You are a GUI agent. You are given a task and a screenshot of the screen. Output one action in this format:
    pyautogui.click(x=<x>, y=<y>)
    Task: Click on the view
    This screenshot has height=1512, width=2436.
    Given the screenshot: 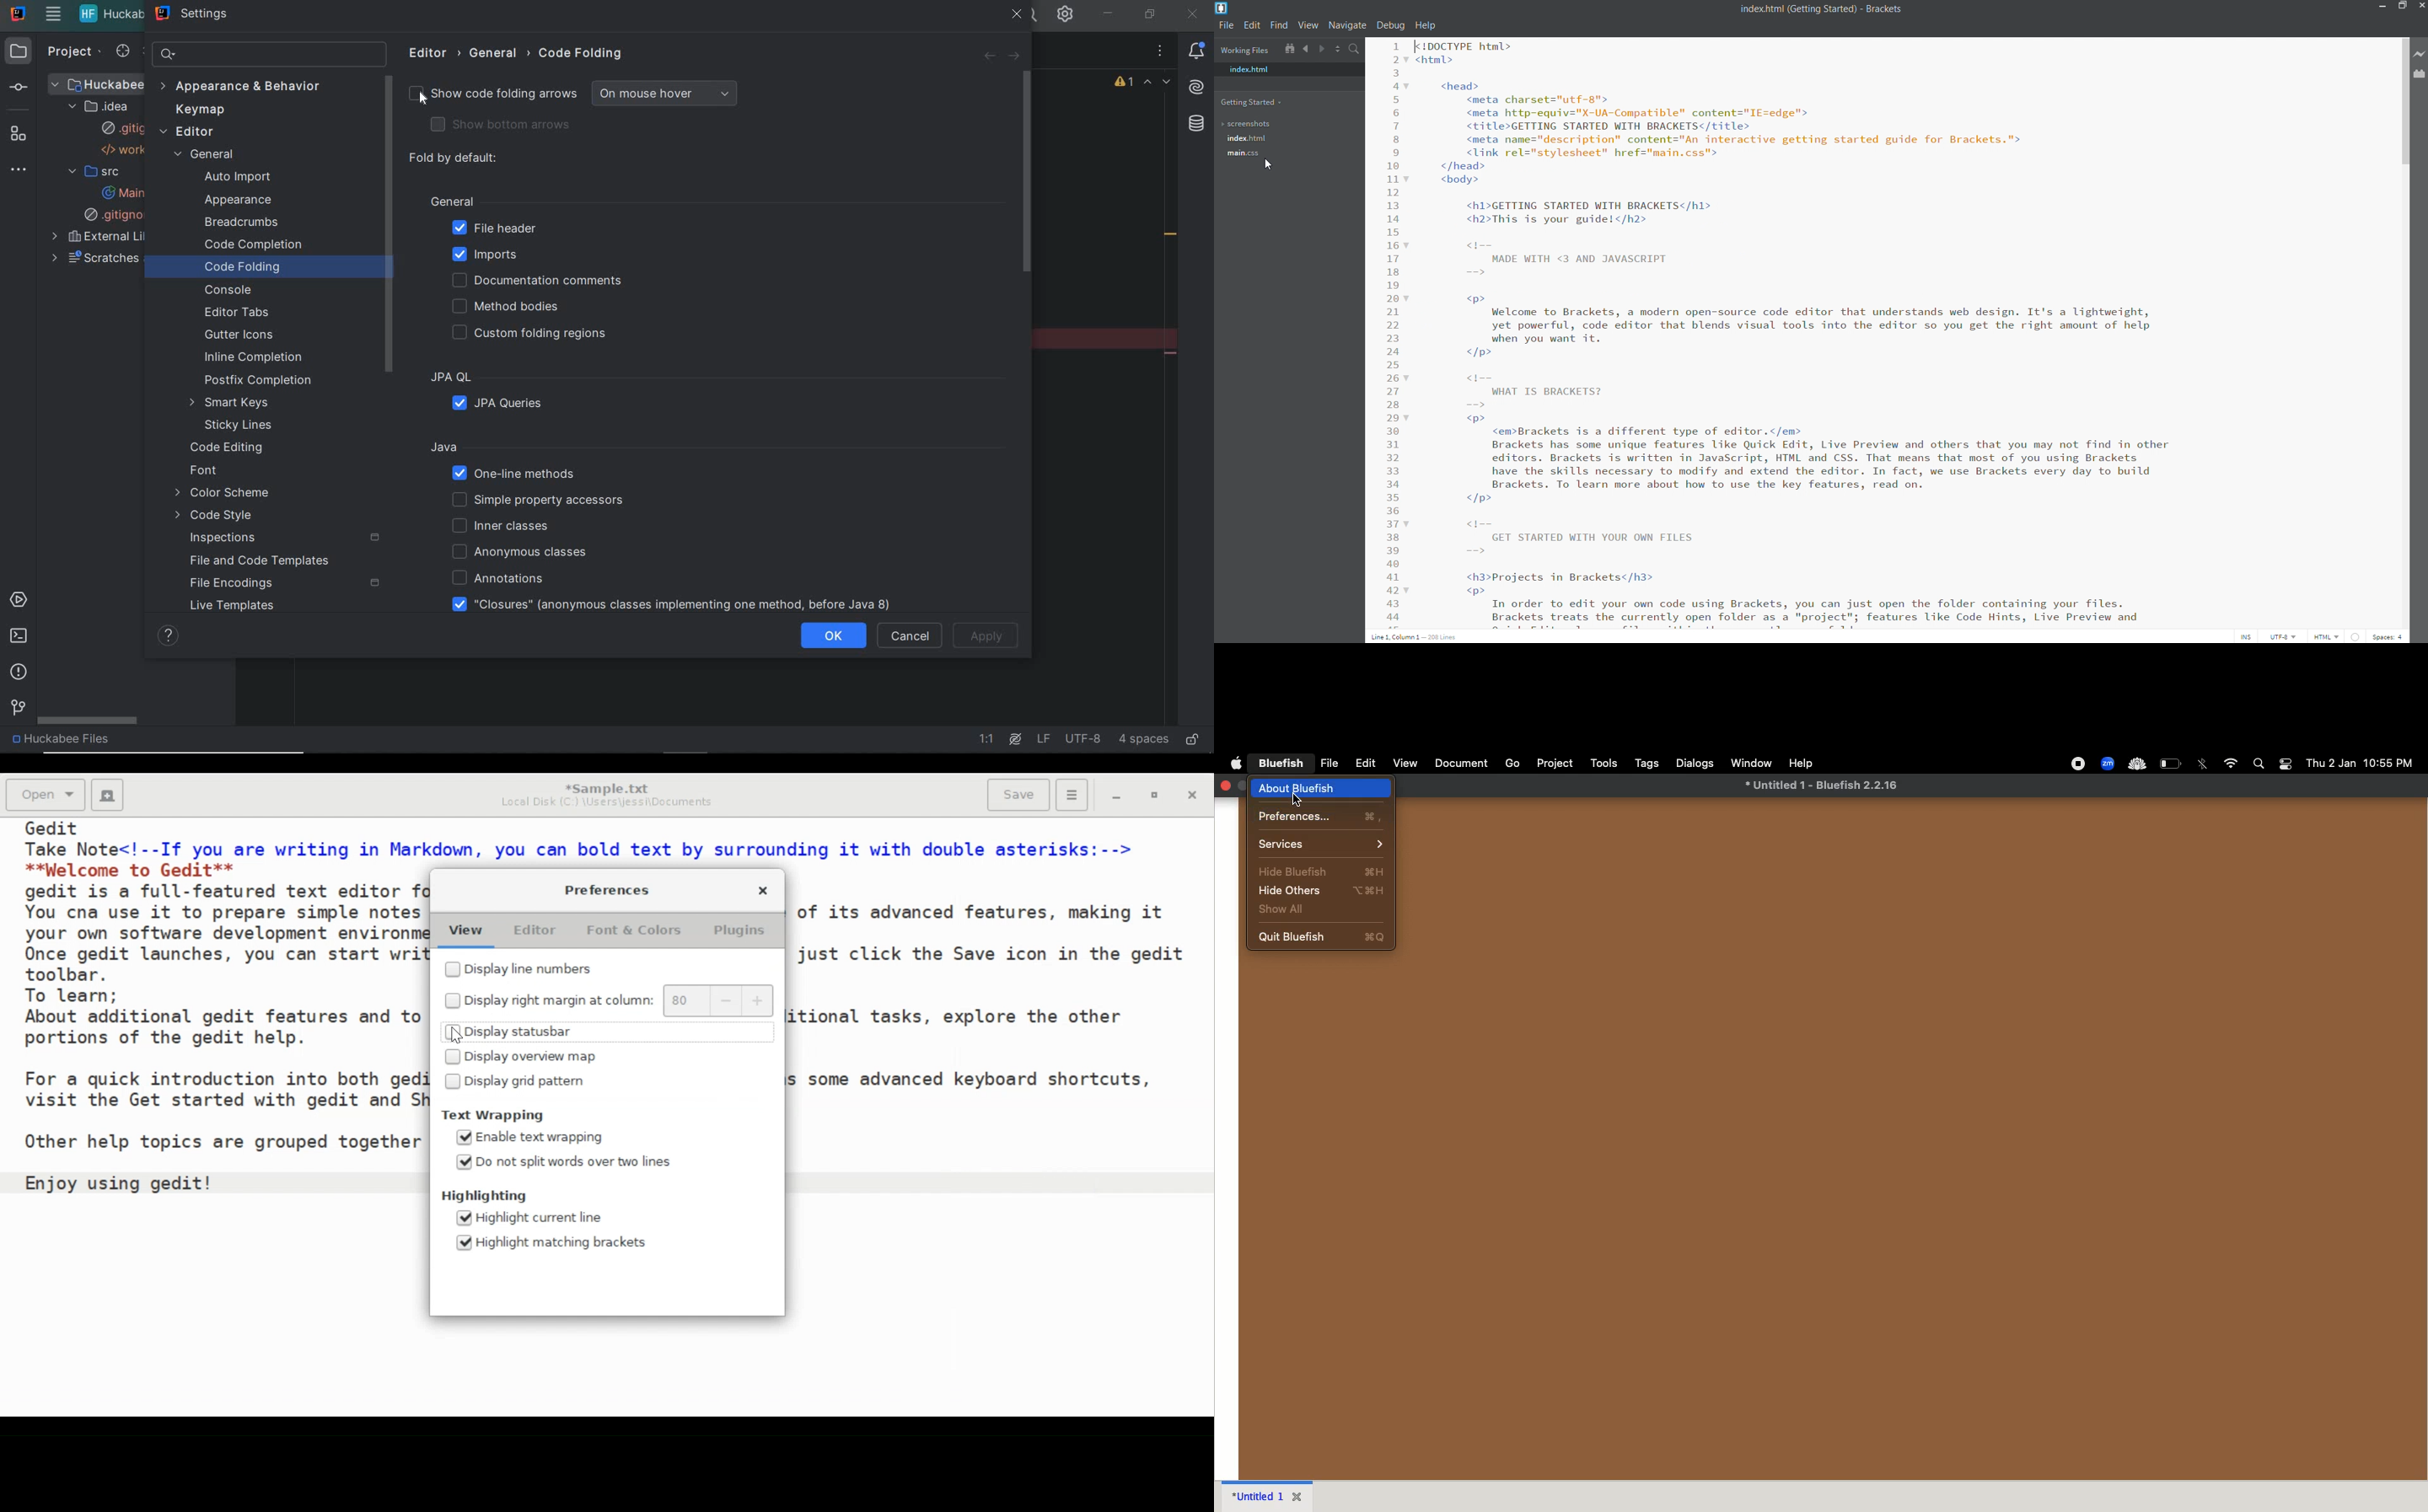 What is the action you would take?
    pyautogui.click(x=1308, y=25)
    